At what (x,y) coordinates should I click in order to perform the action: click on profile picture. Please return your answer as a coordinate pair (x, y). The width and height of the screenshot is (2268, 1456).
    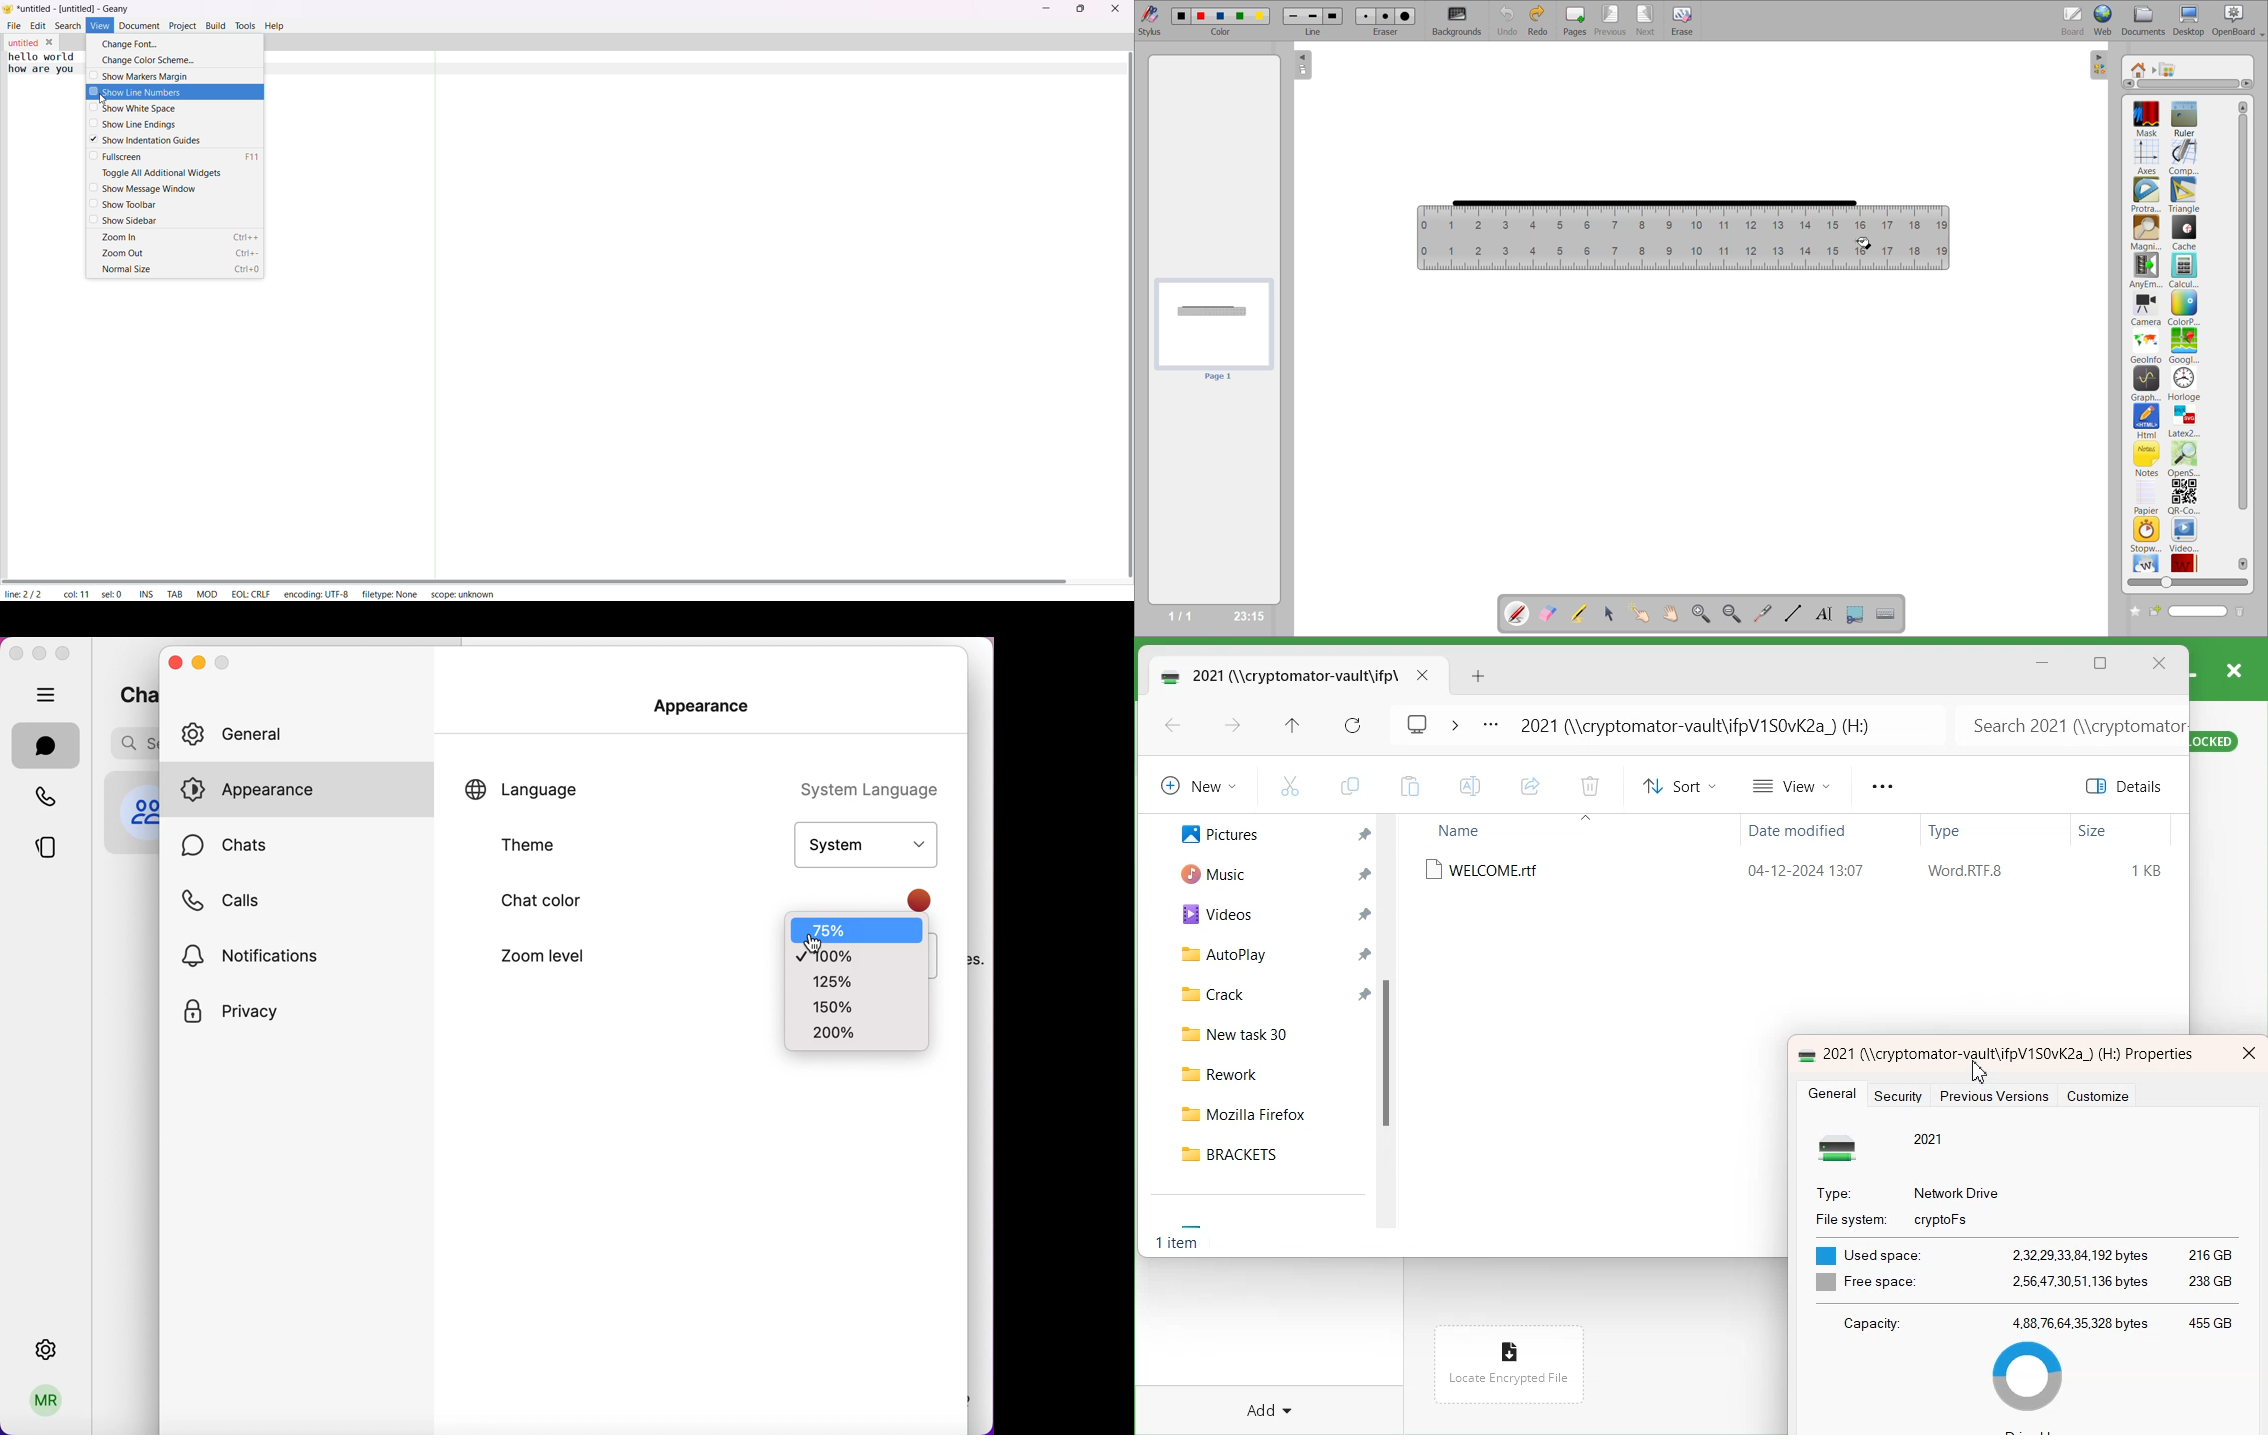
    Looking at the image, I should click on (46, 1402).